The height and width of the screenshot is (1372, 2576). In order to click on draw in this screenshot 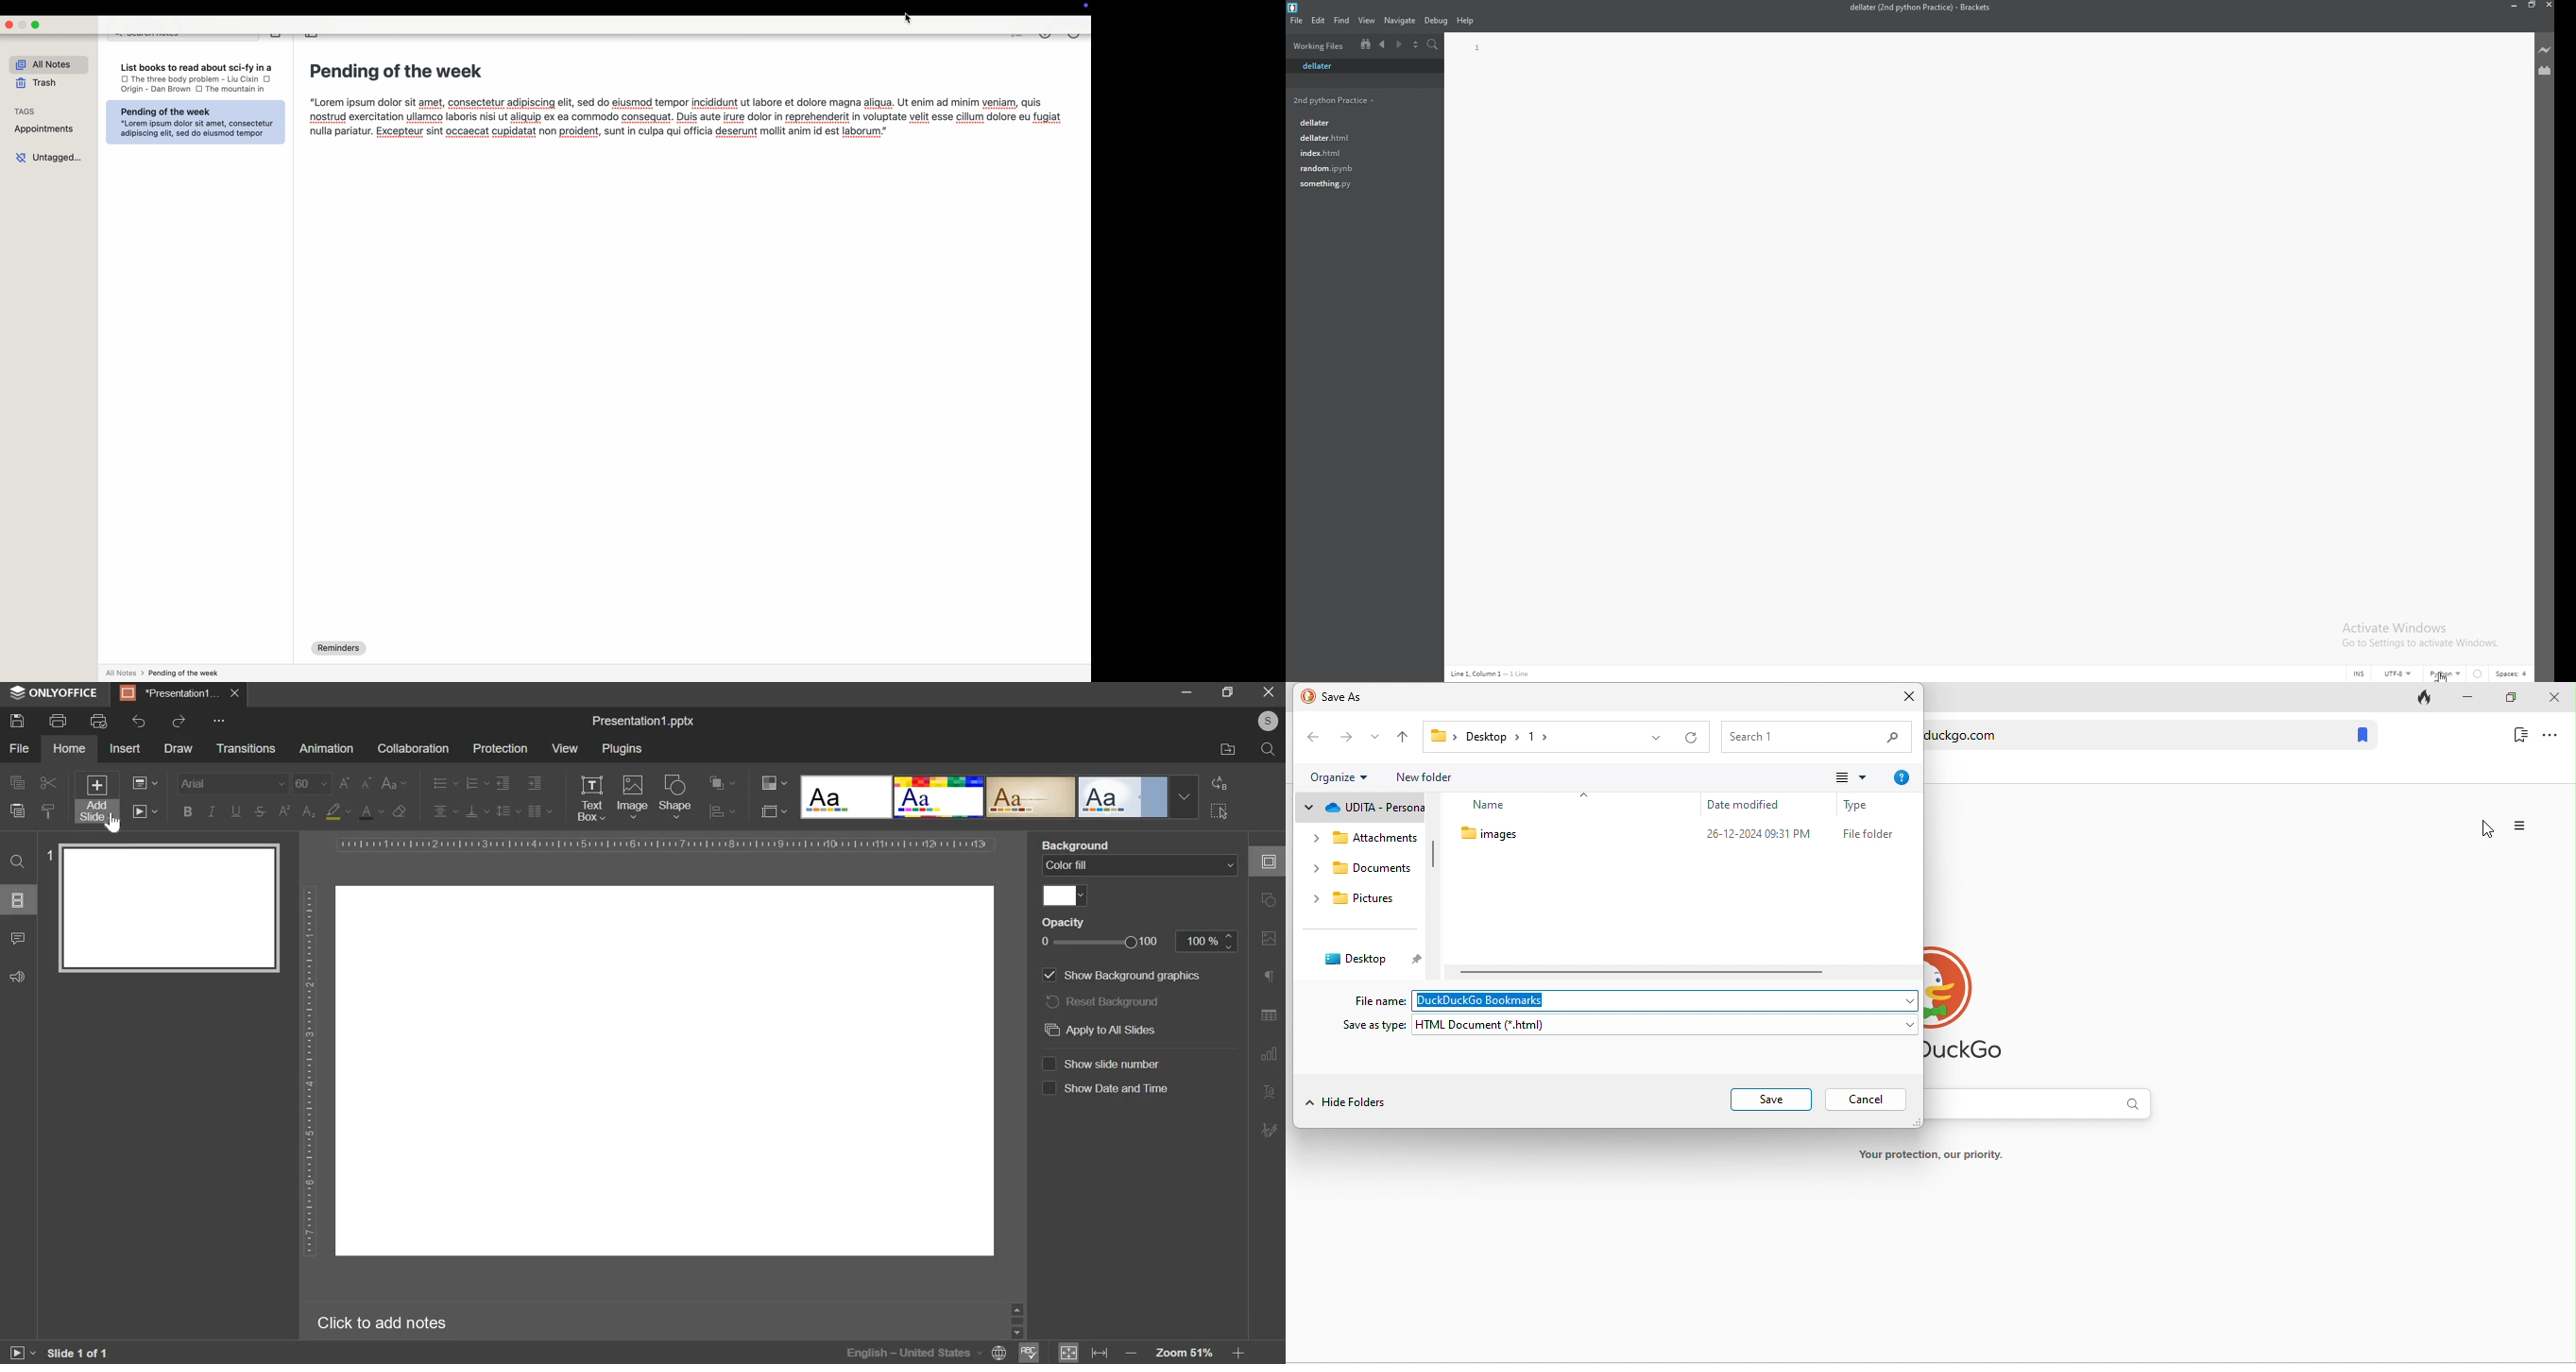, I will do `click(178, 749)`.